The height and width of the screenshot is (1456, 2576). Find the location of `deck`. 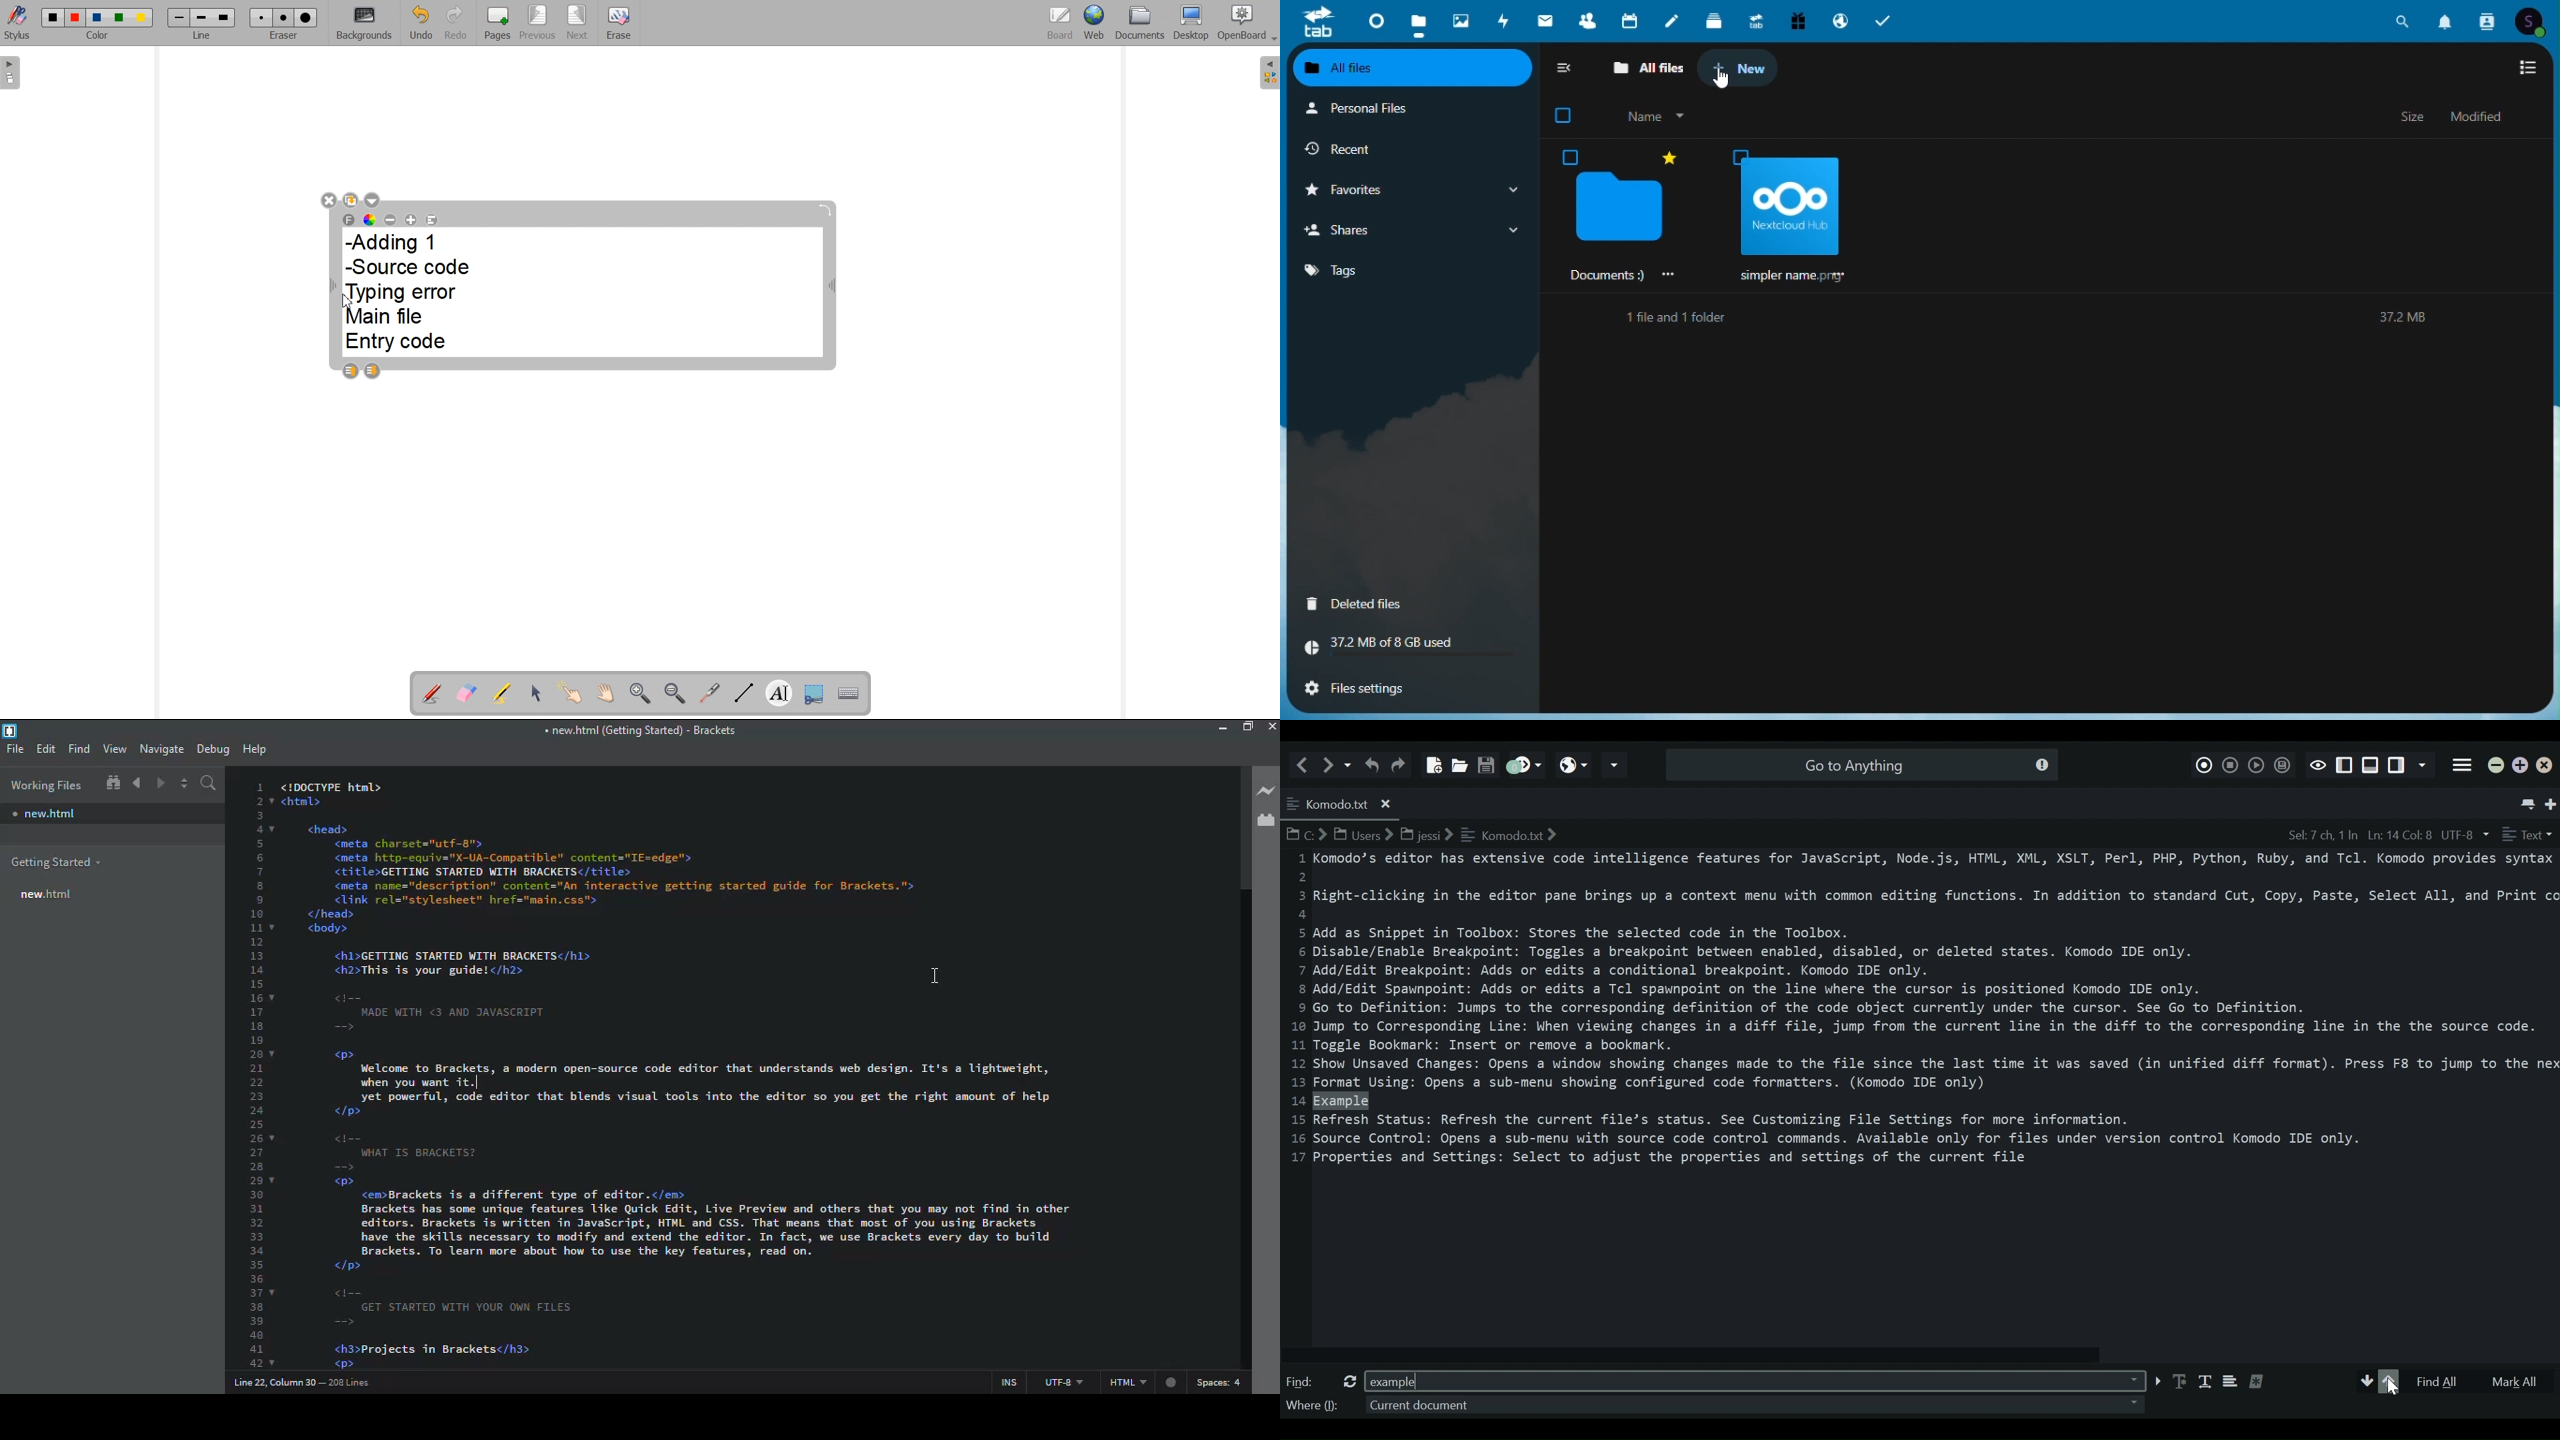

deck is located at coordinates (1715, 19).